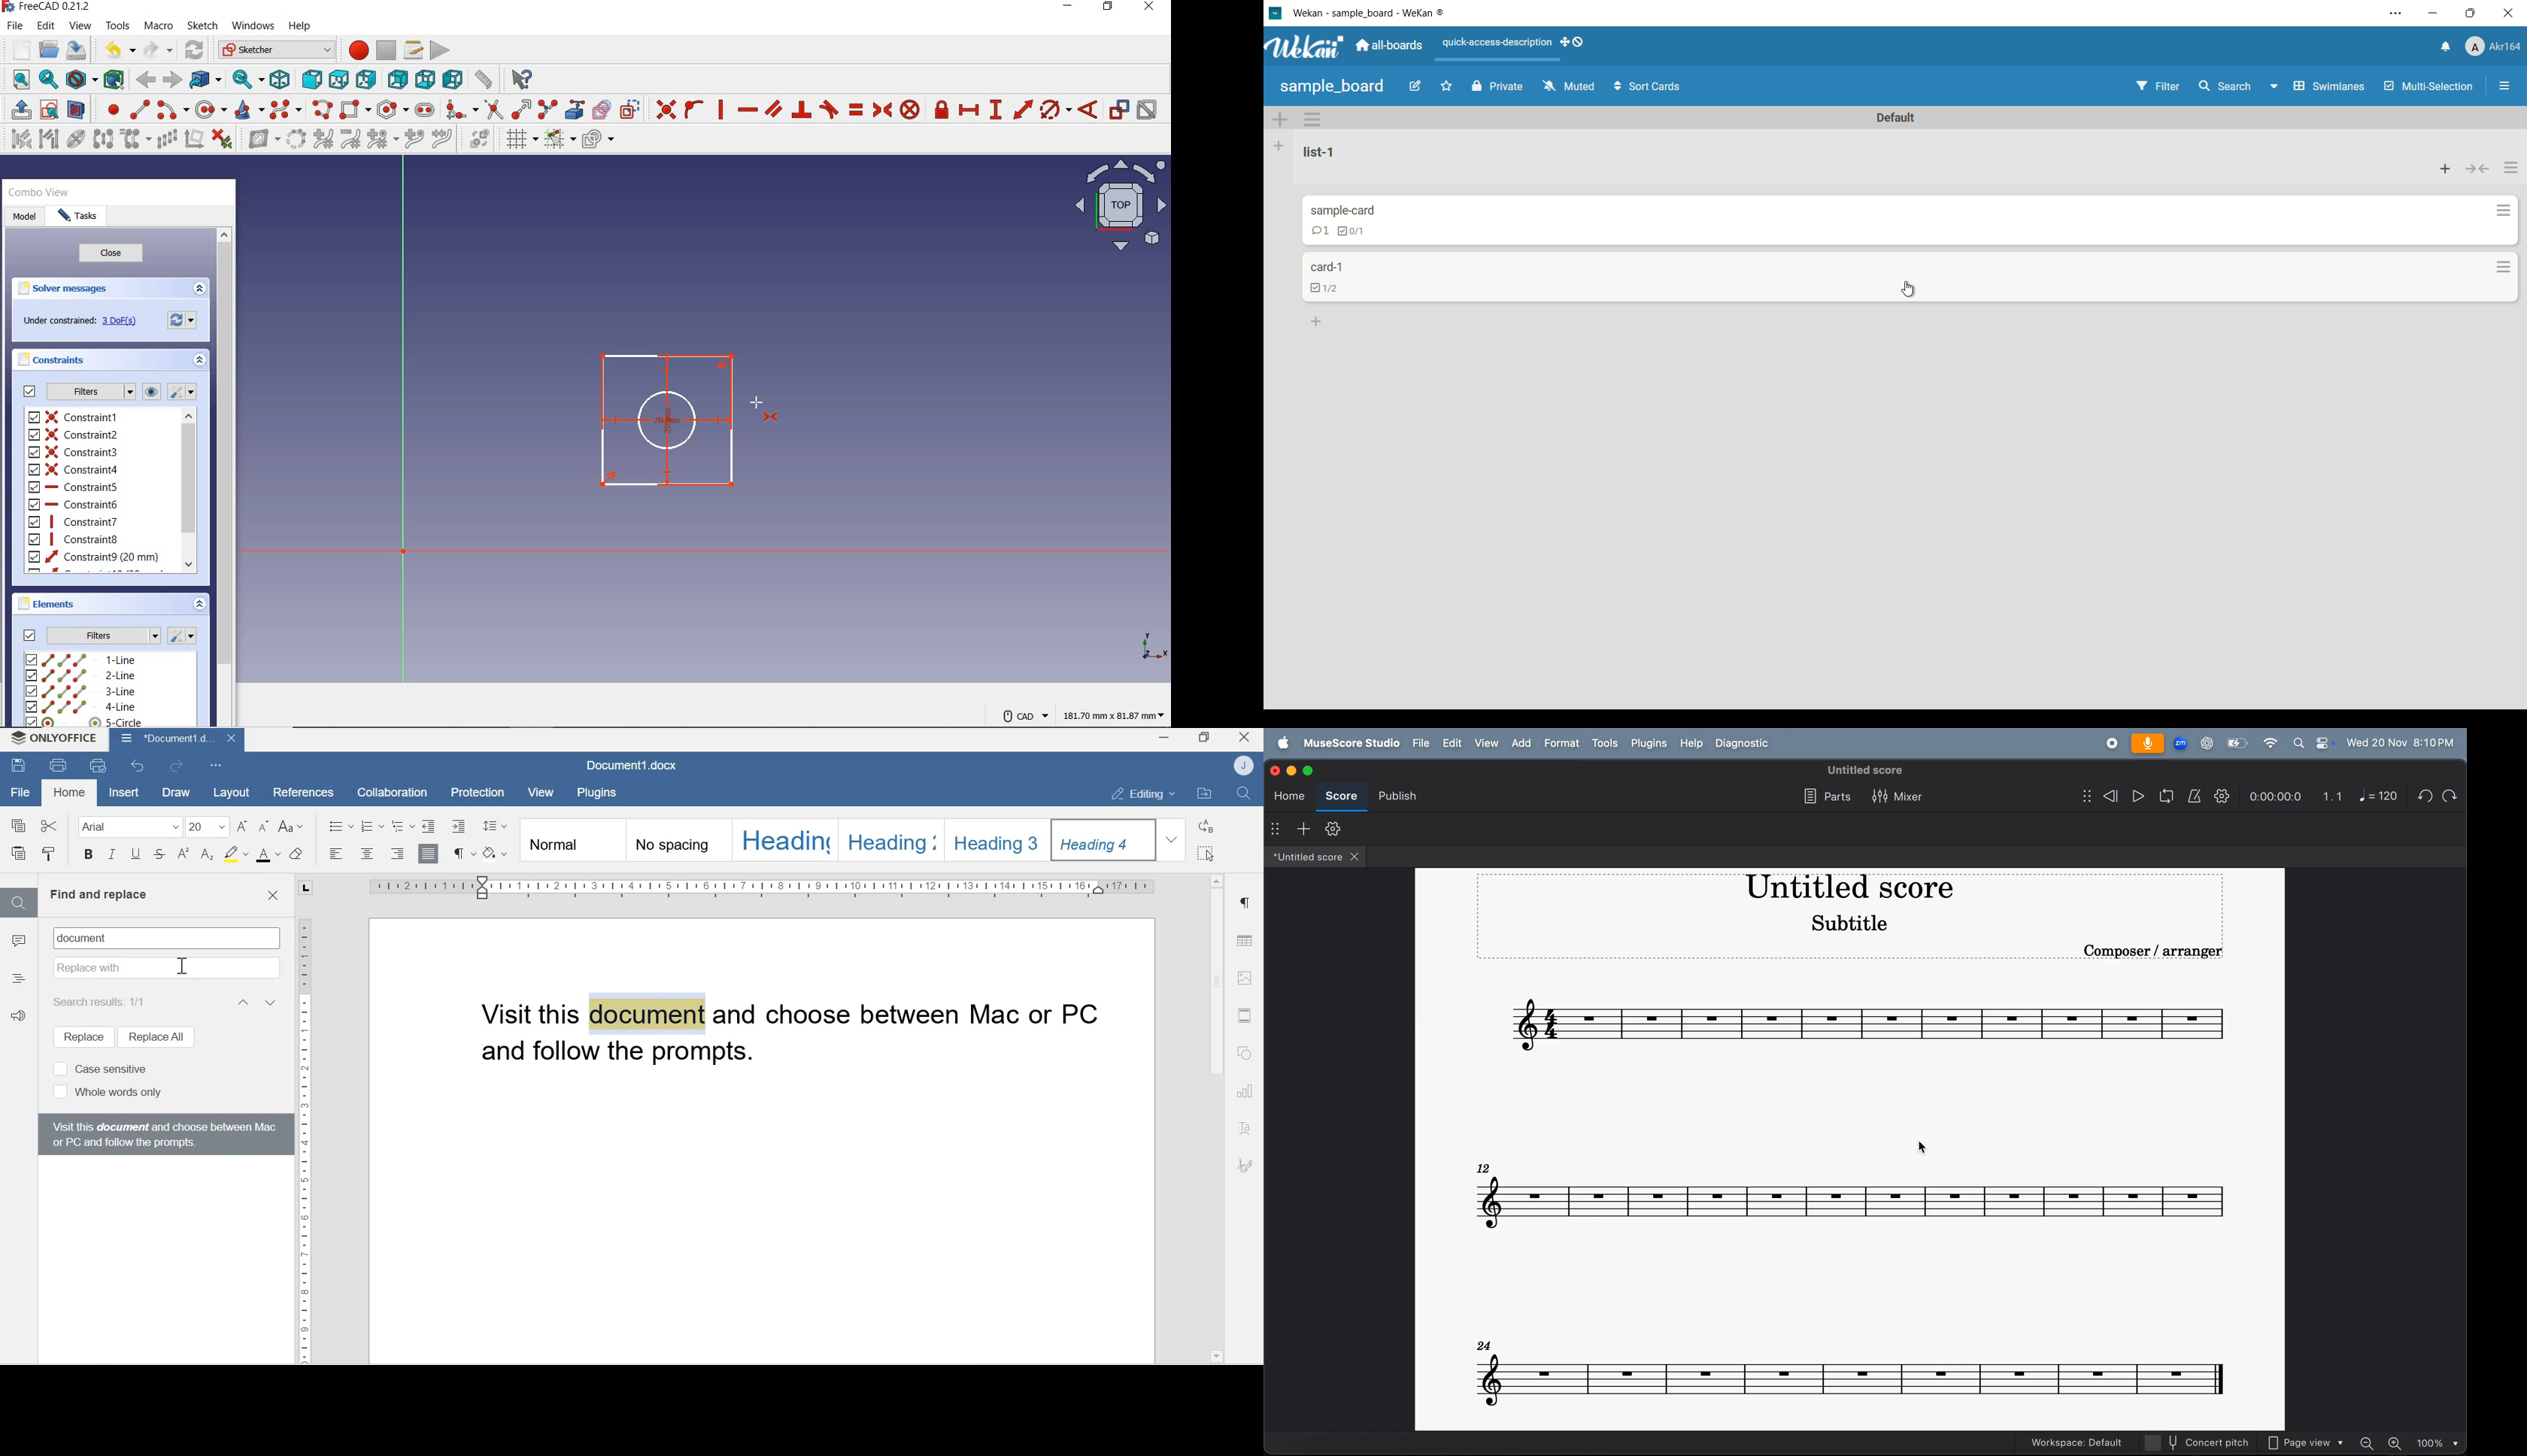  What do you see at coordinates (1246, 1093) in the screenshot?
I see `Charts` at bounding box center [1246, 1093].